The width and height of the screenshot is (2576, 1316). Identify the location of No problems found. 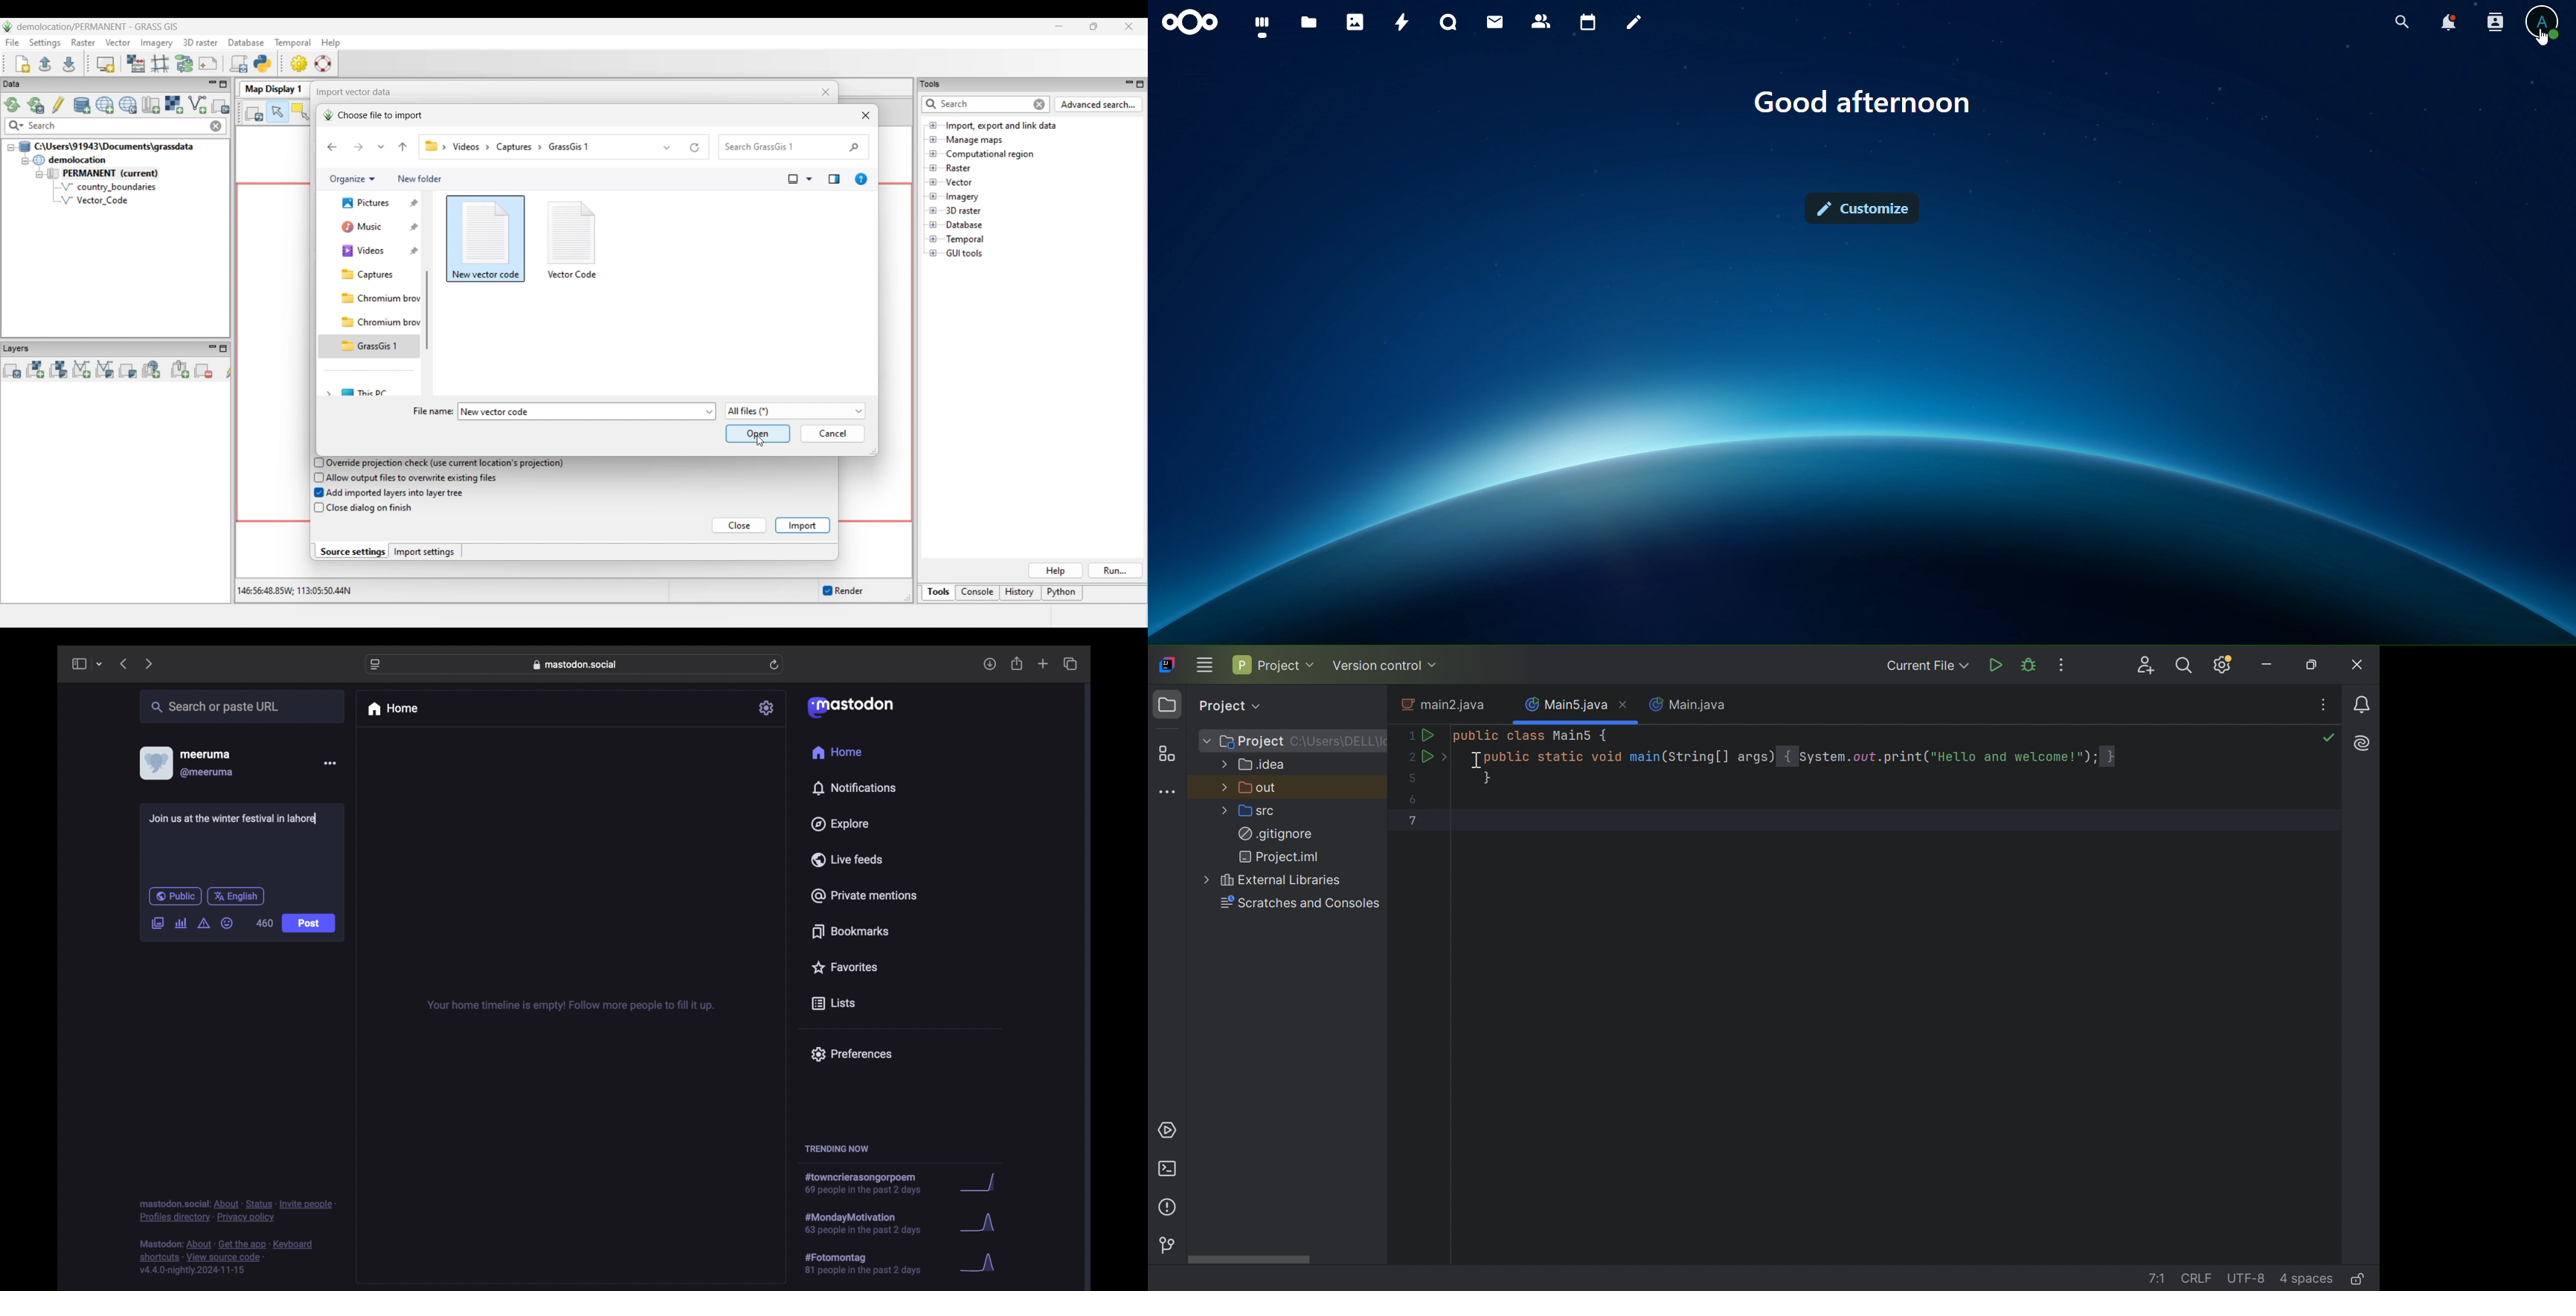
(2330, 738).